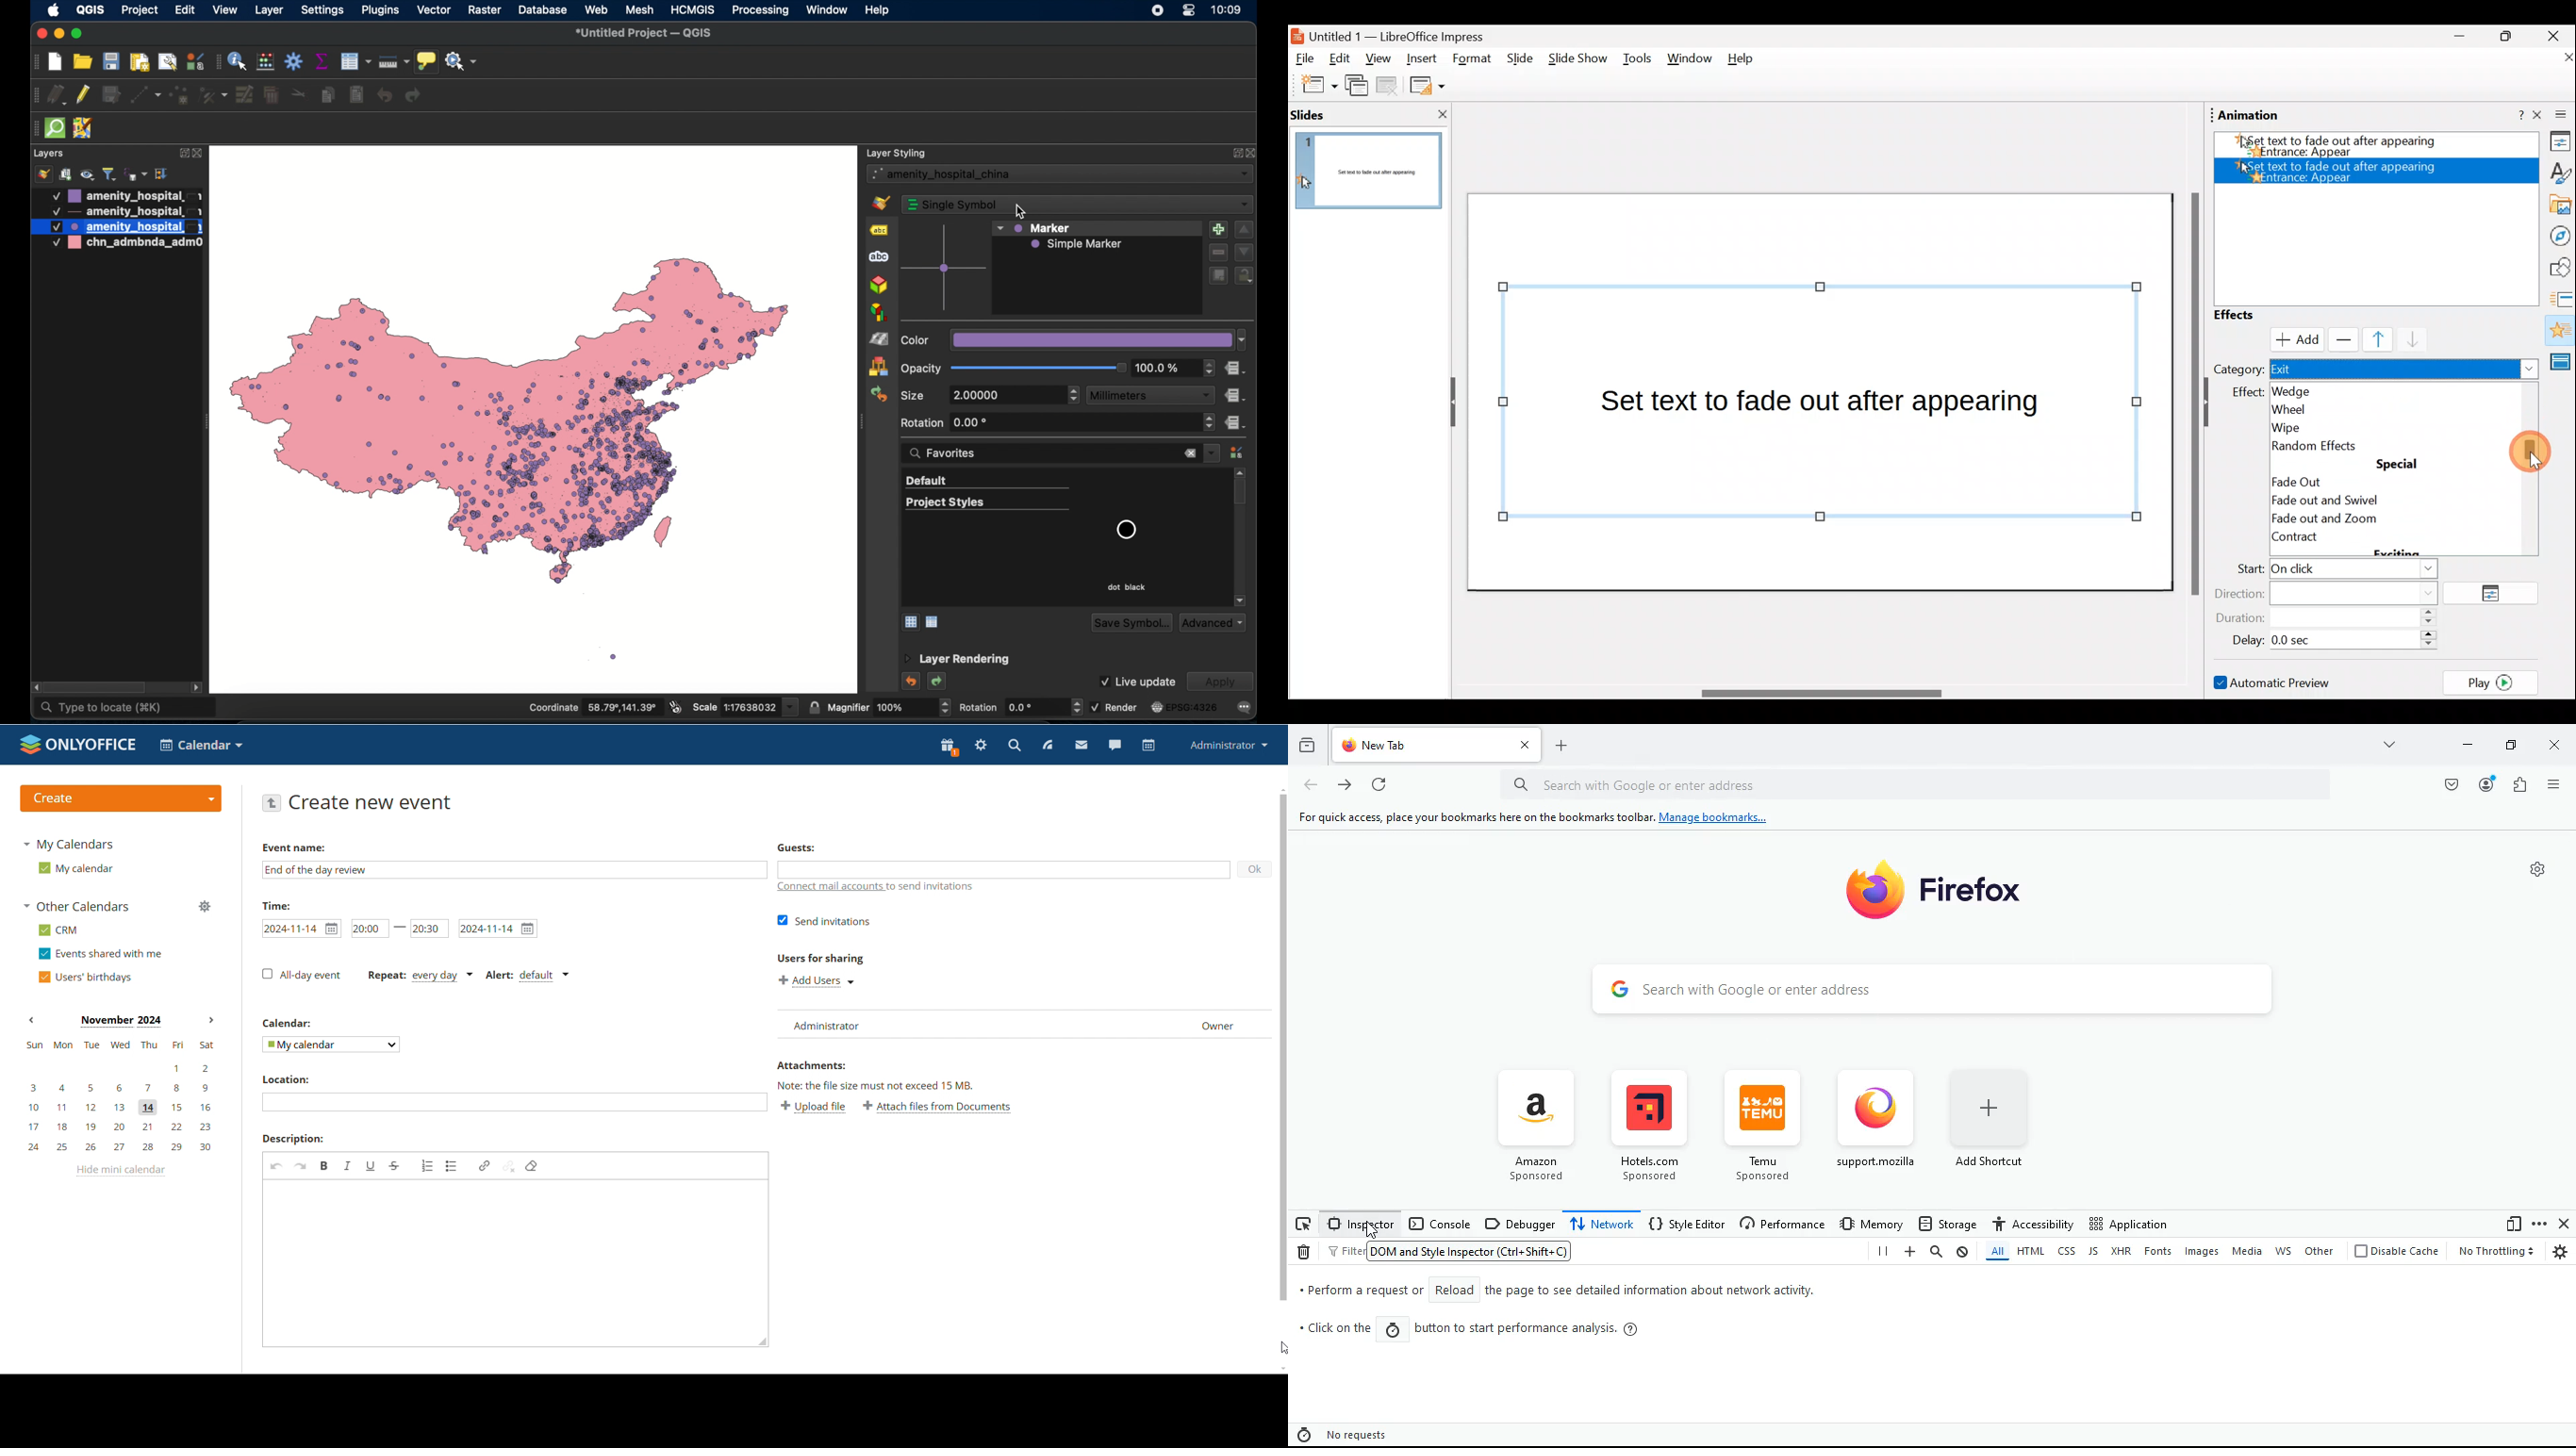 This screenshot has height=1456, width=2576. I want to click on create, so click(121, 799).